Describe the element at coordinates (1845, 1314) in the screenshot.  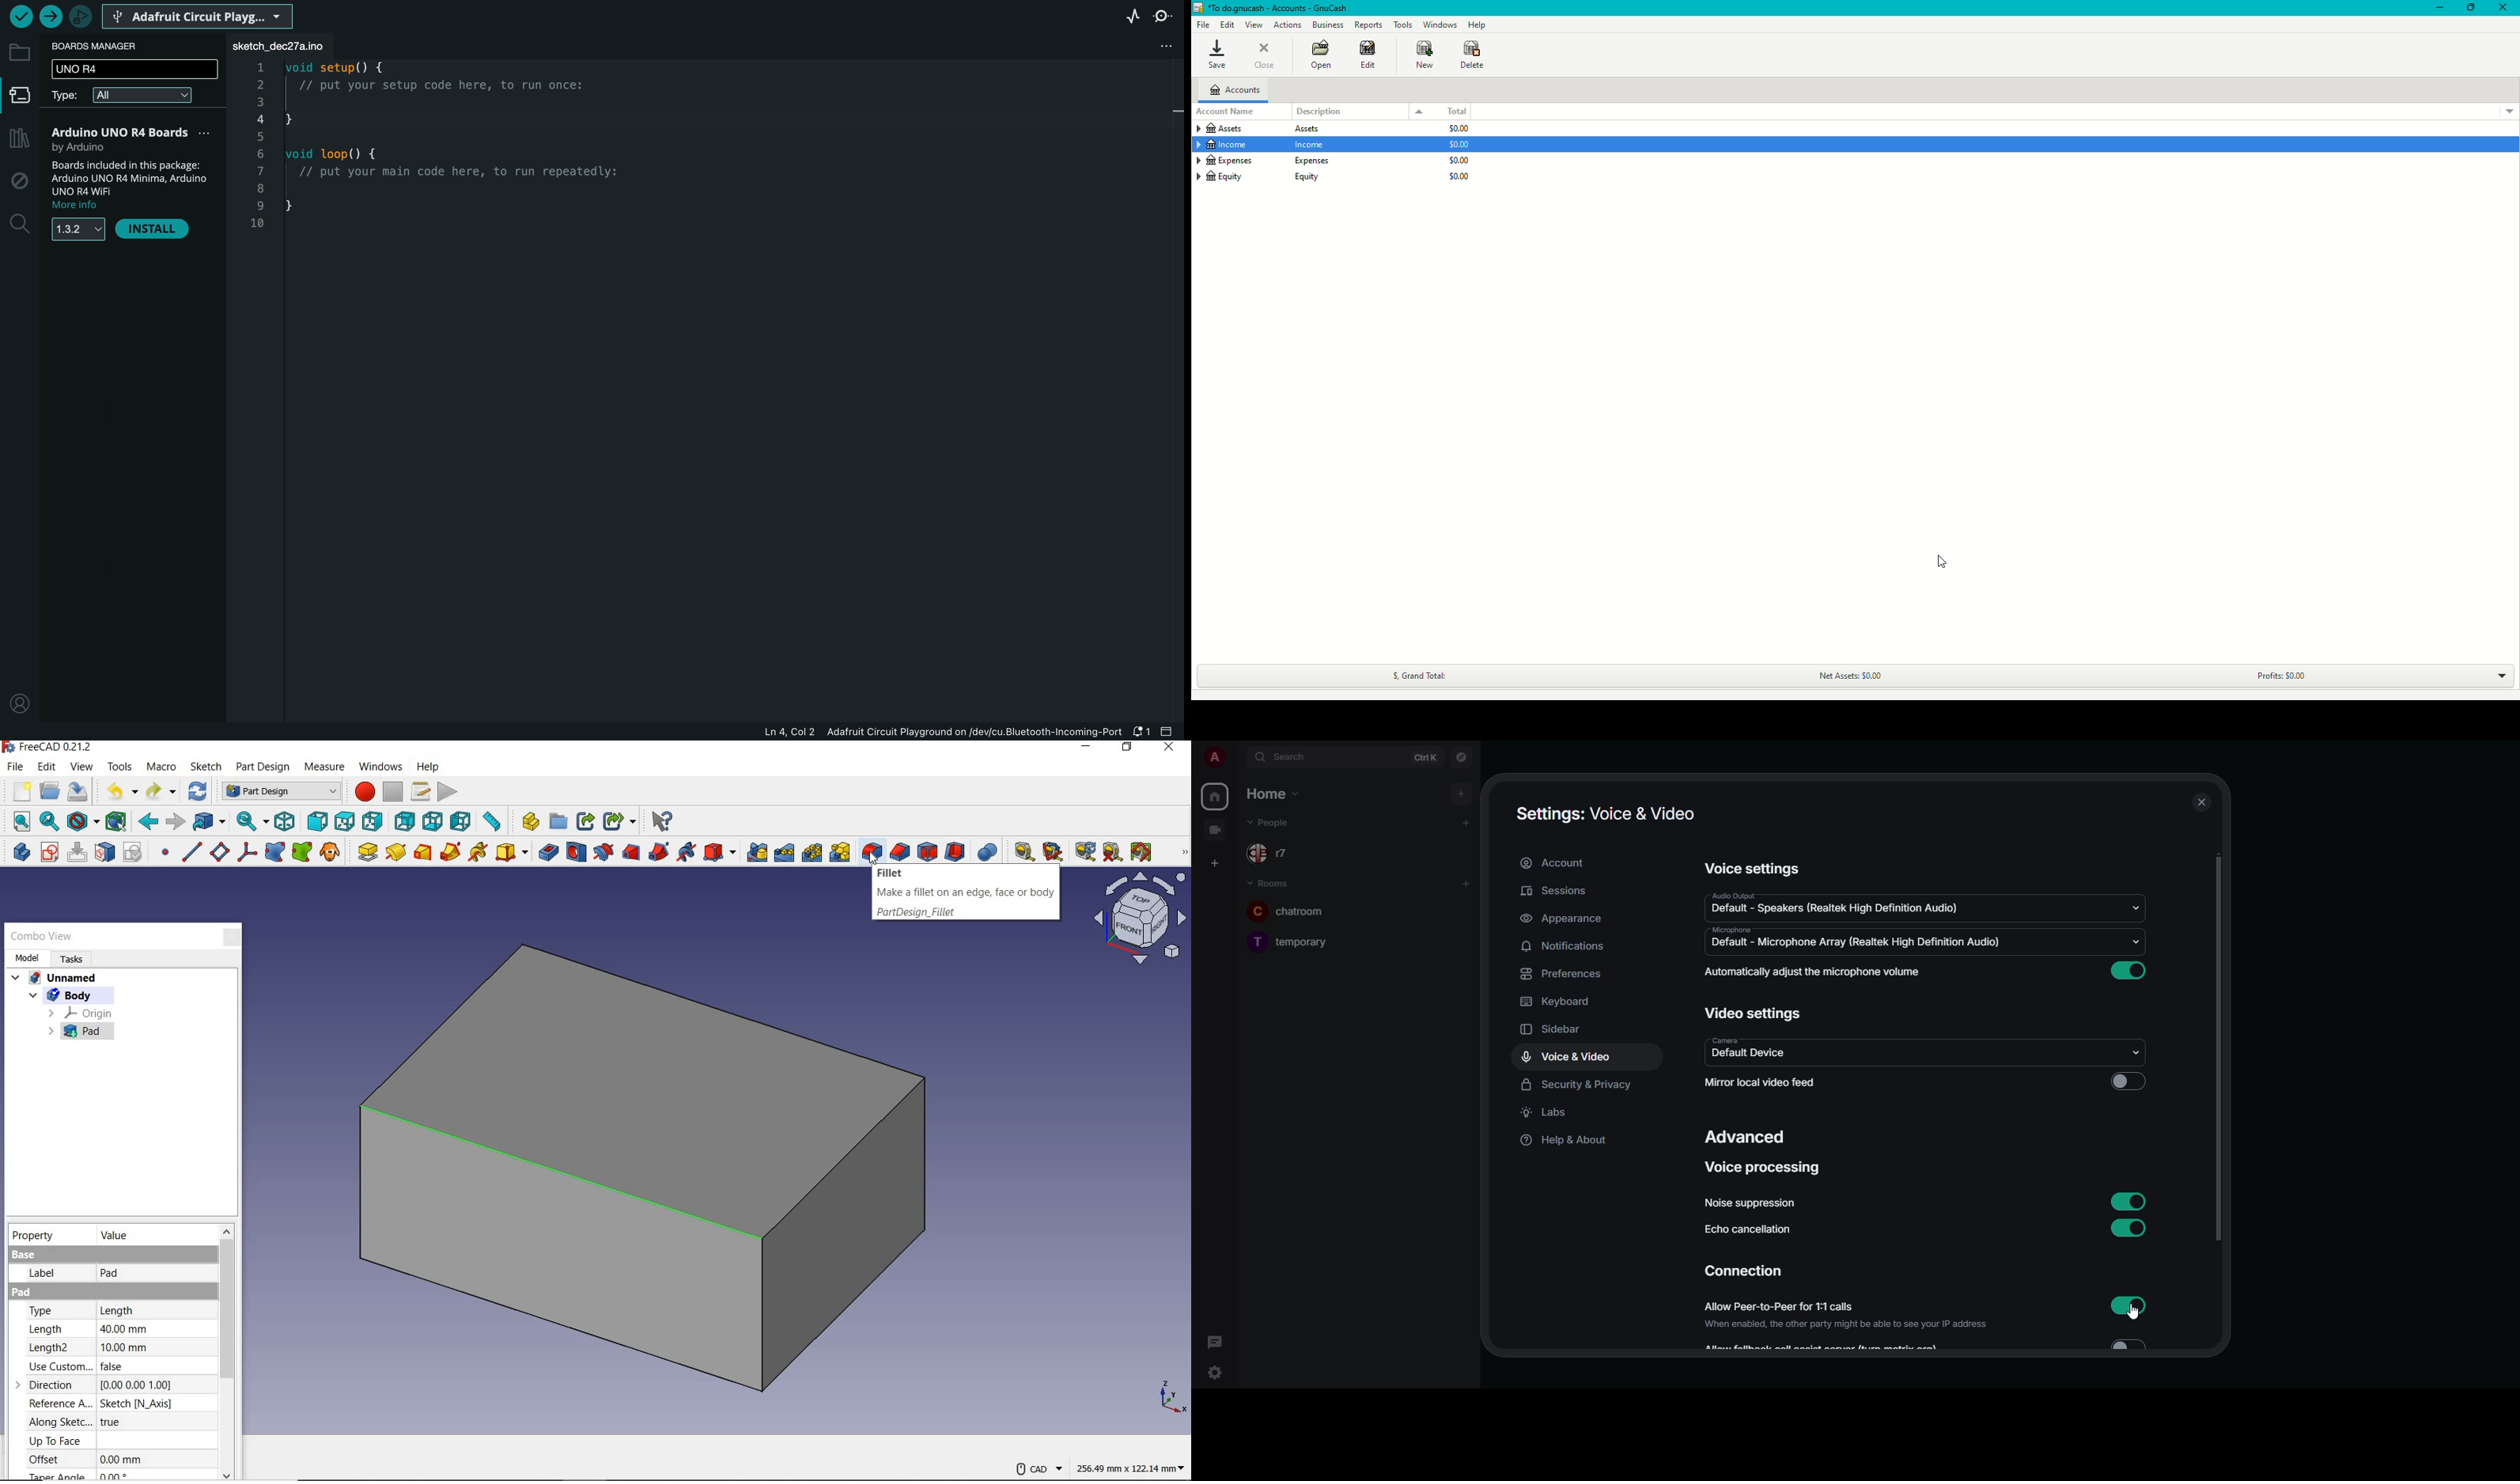
I see `allow peer-to-peer for 1:1 calls` at that location.